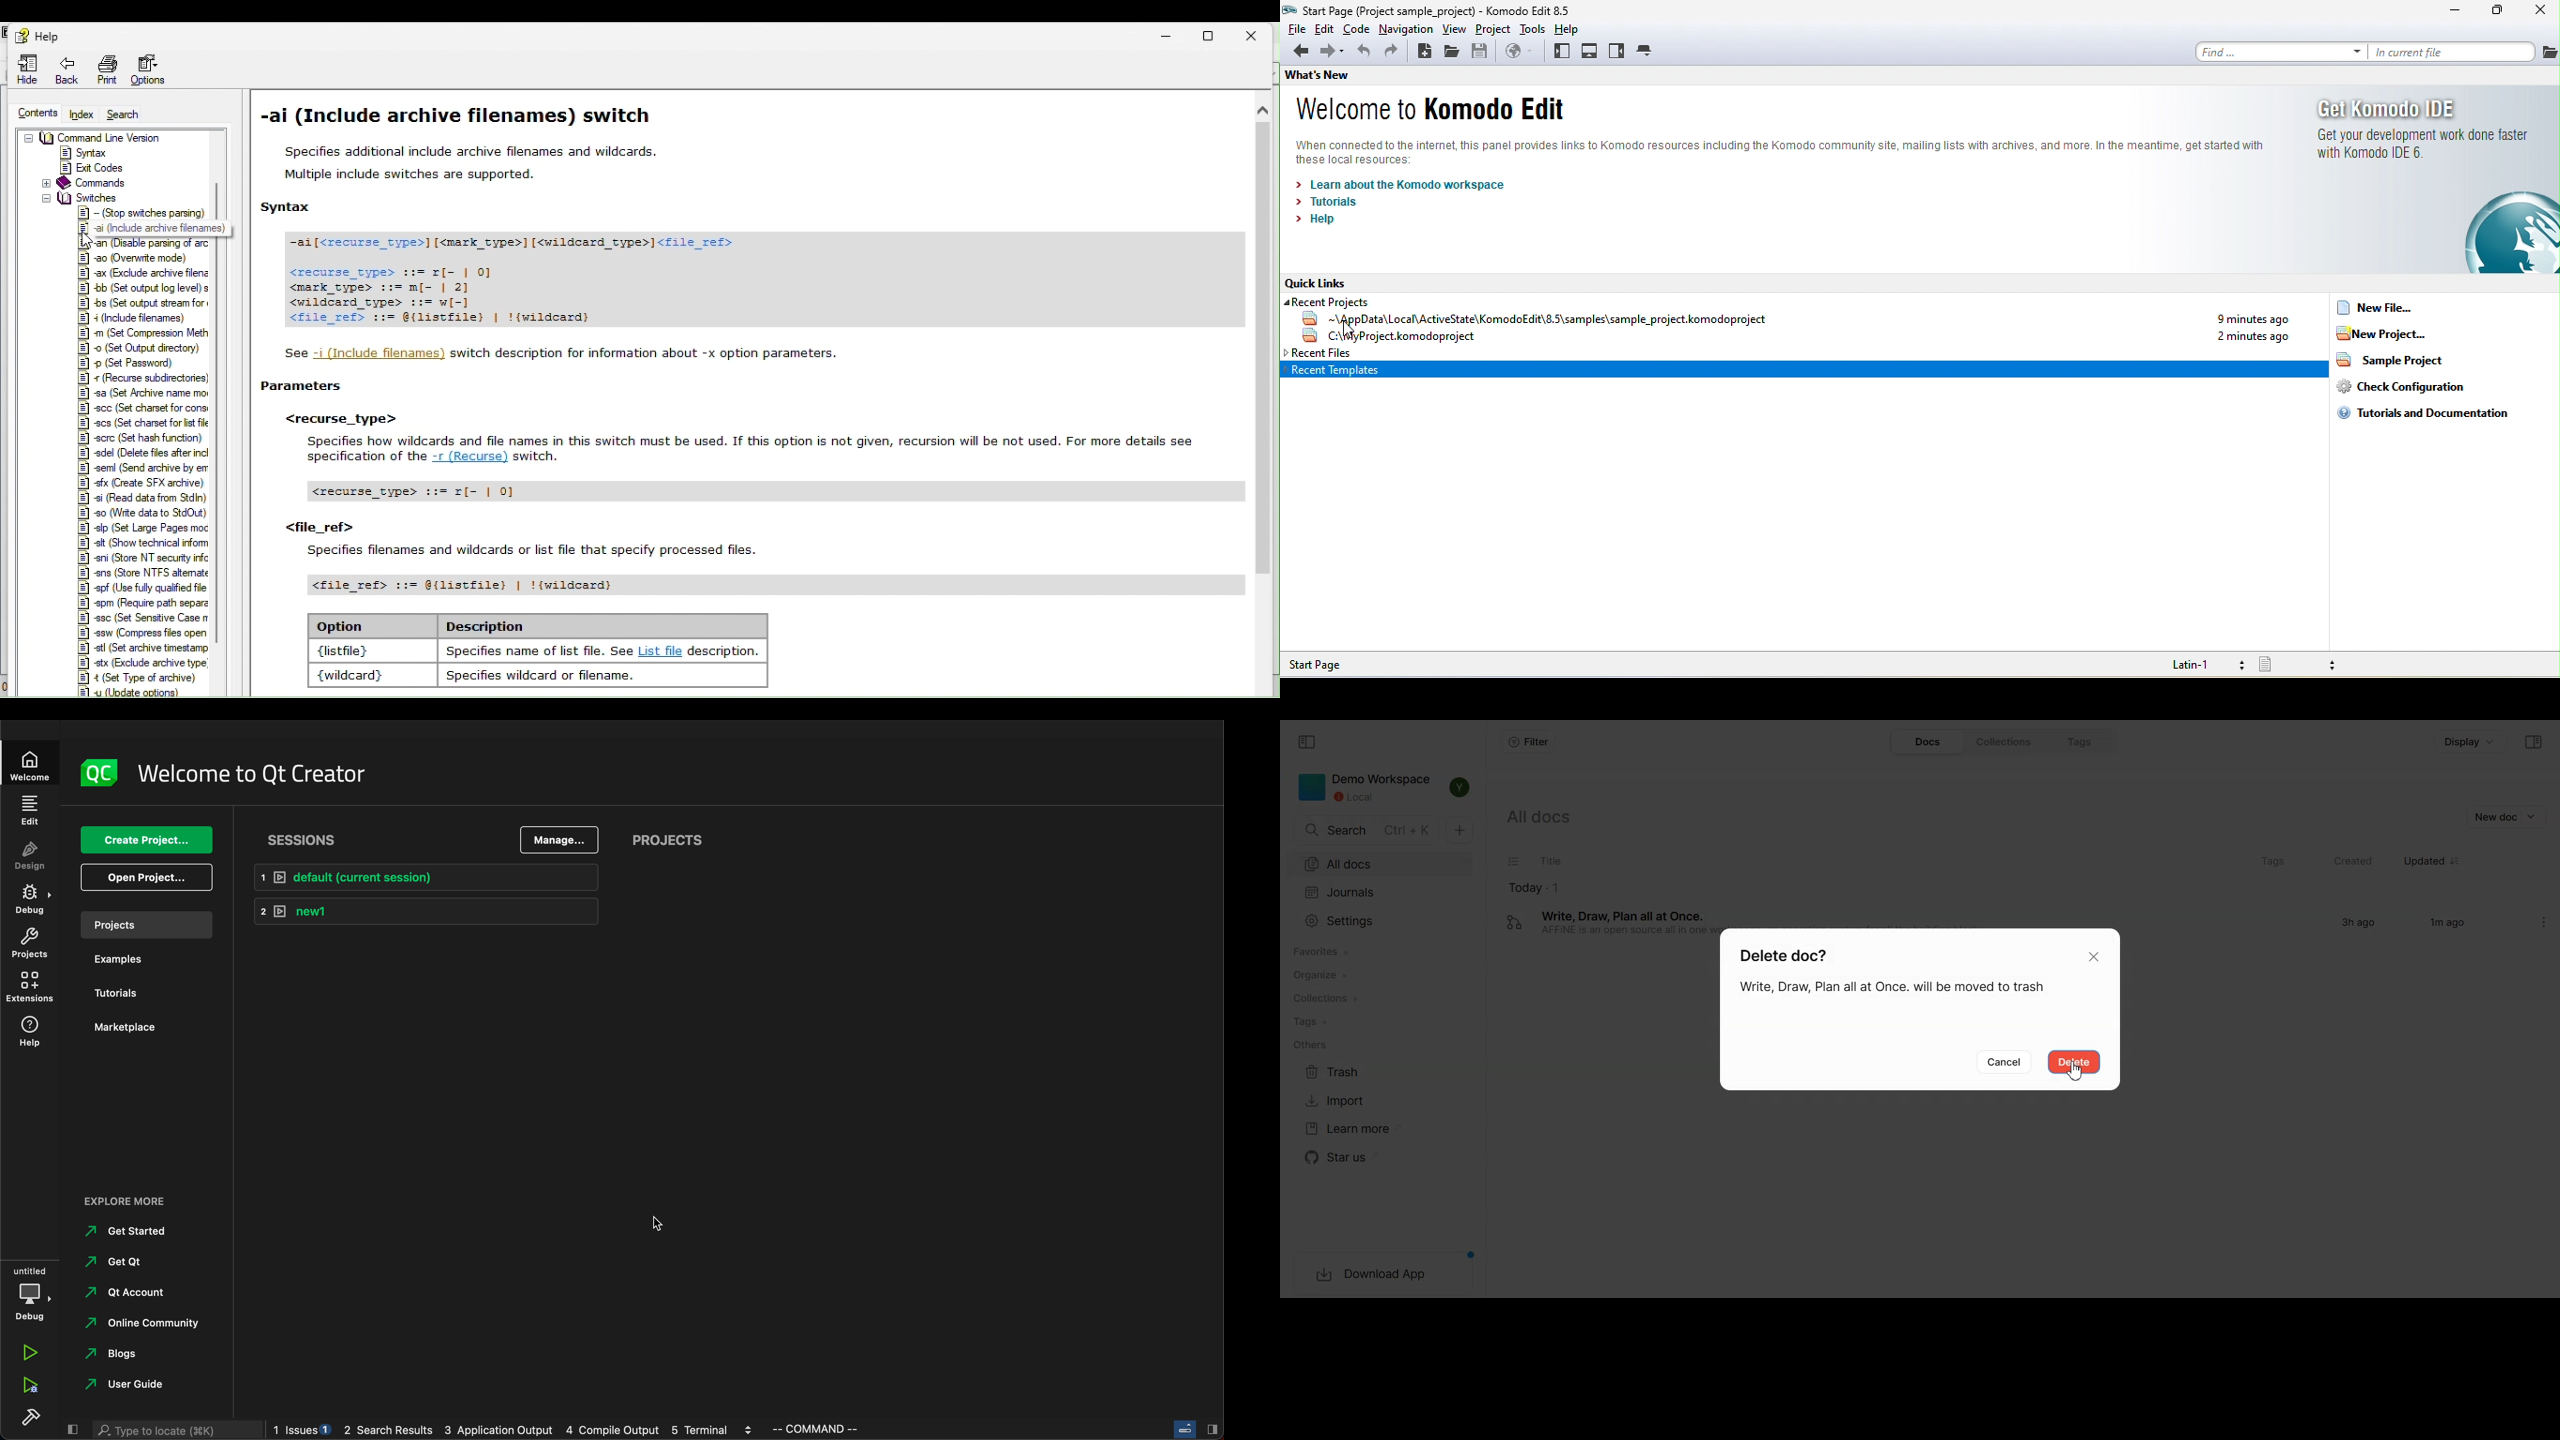 The height and width of the screenshot is (1456, 2576). I want to click on marketplace, so click(130, 1029).